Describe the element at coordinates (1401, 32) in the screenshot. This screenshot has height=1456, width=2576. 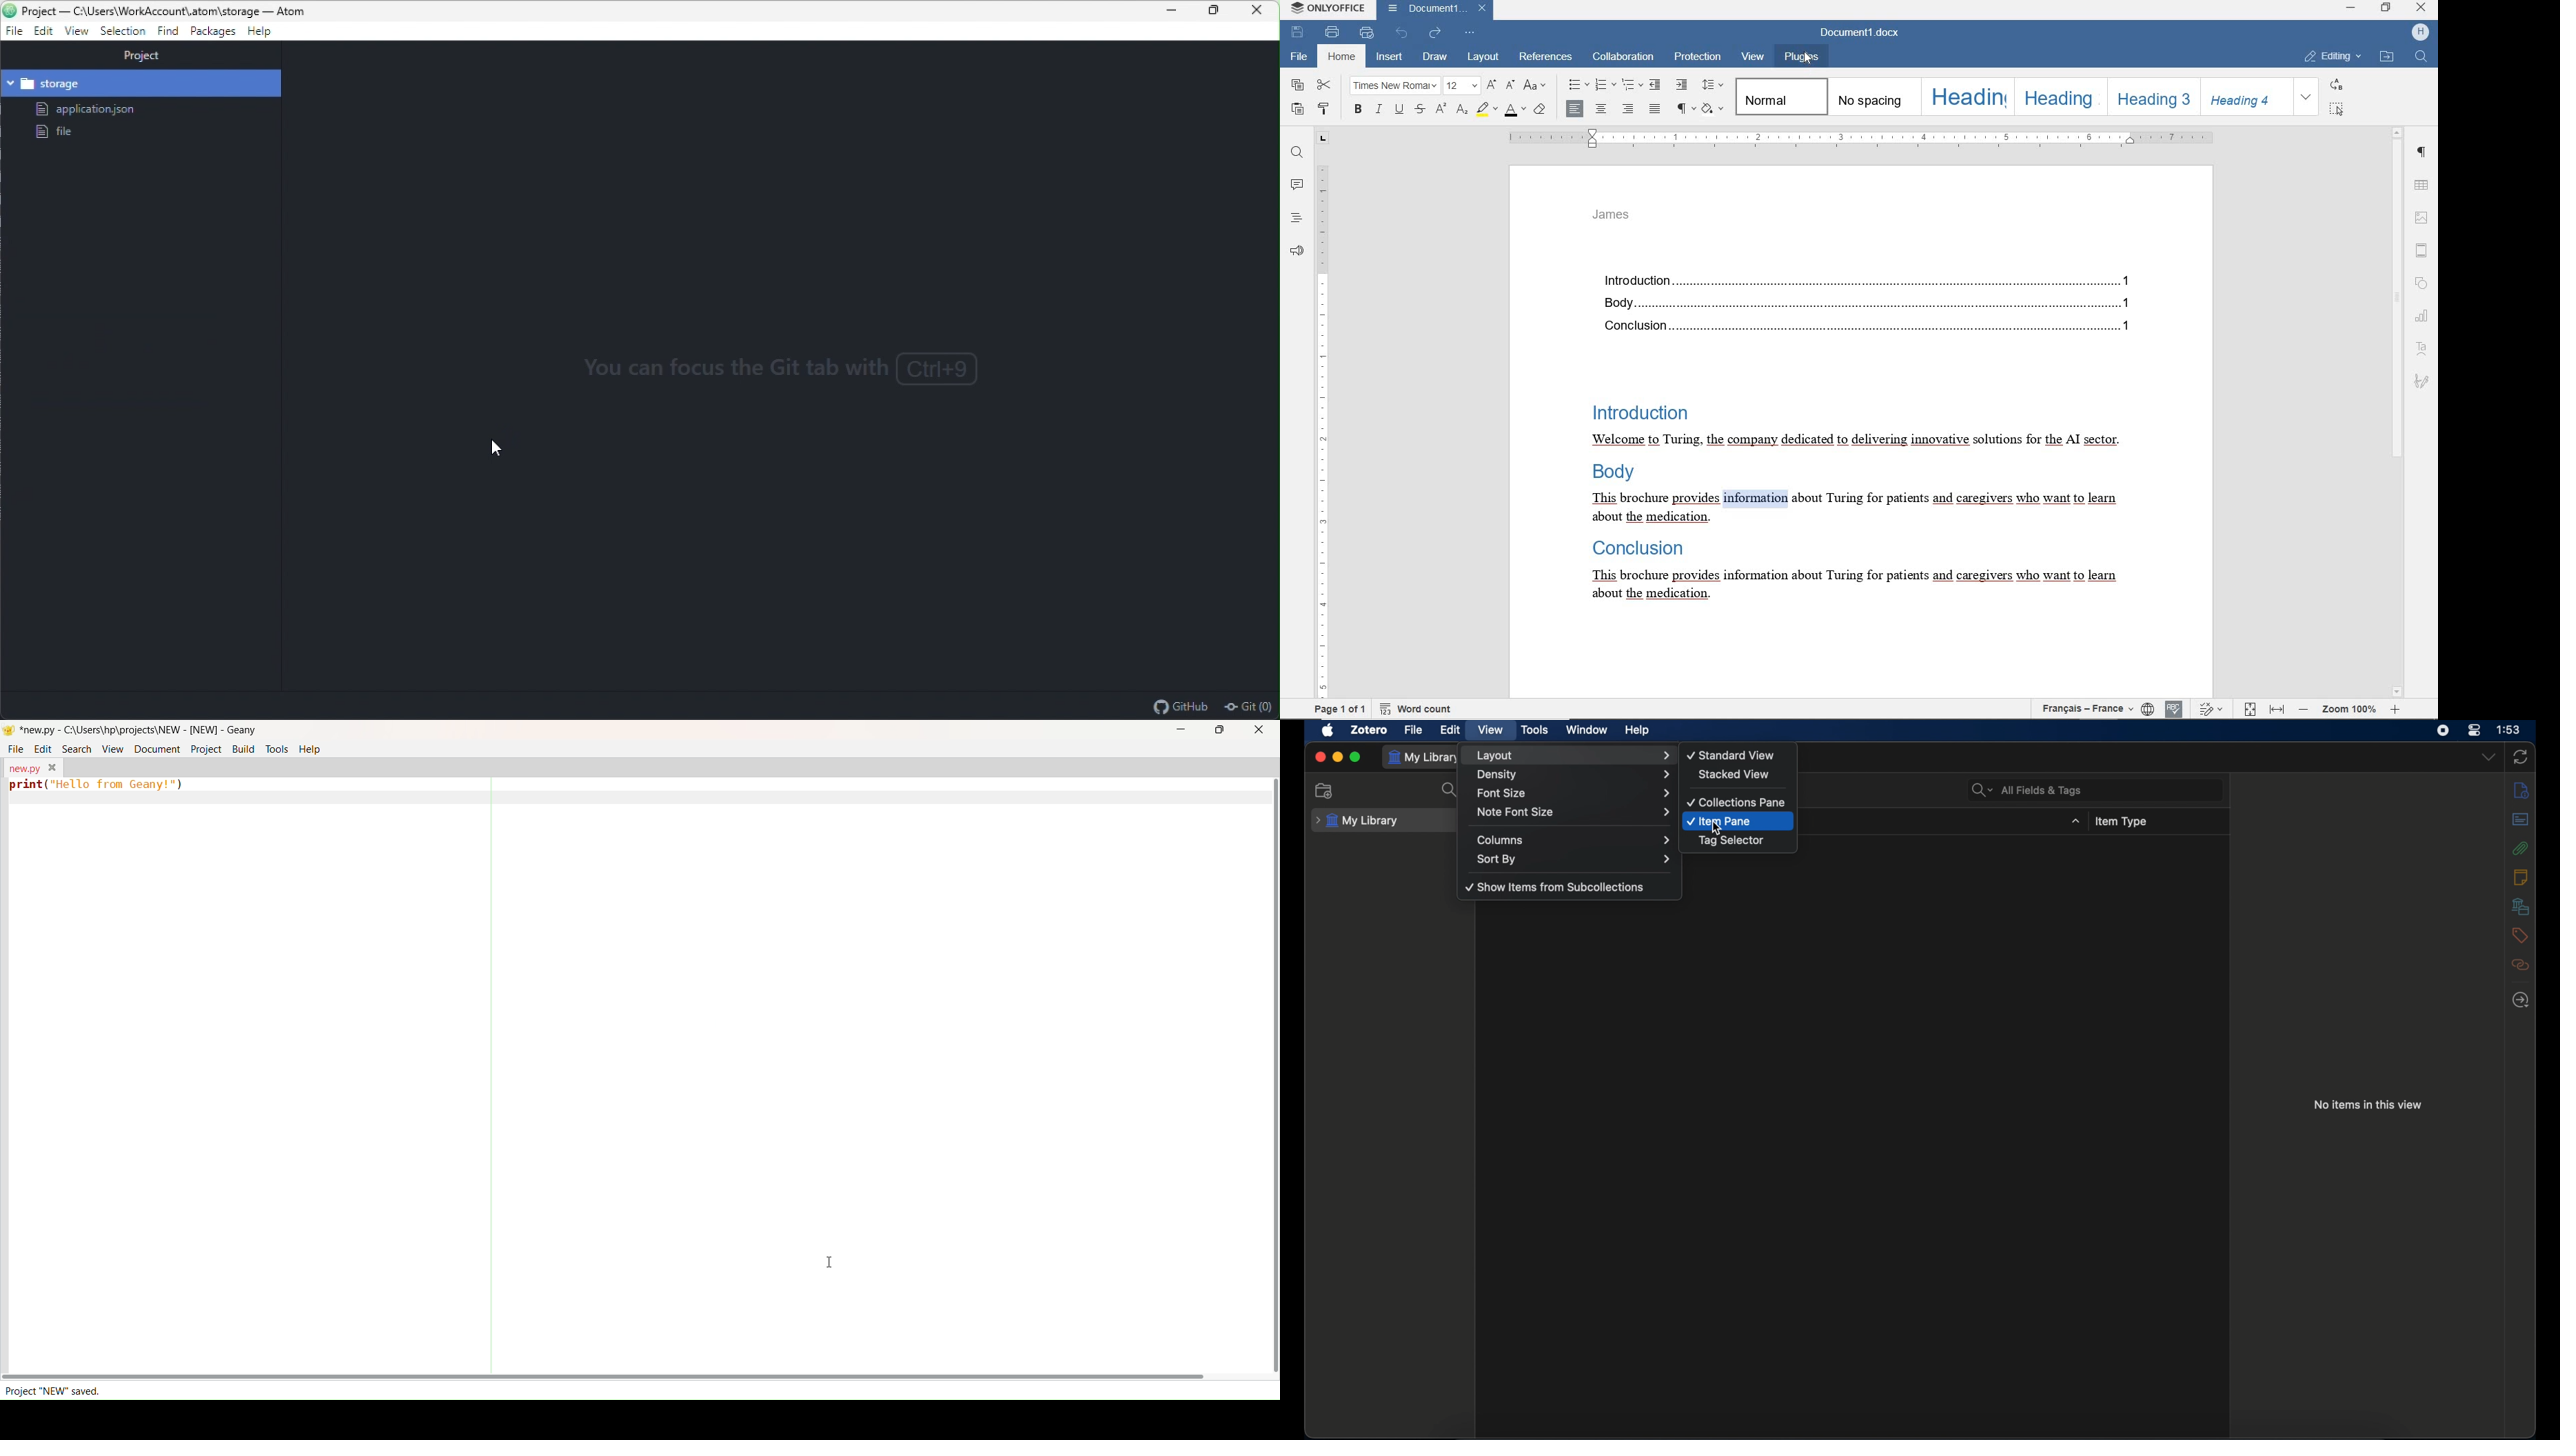
I see `UNDO` at that location.